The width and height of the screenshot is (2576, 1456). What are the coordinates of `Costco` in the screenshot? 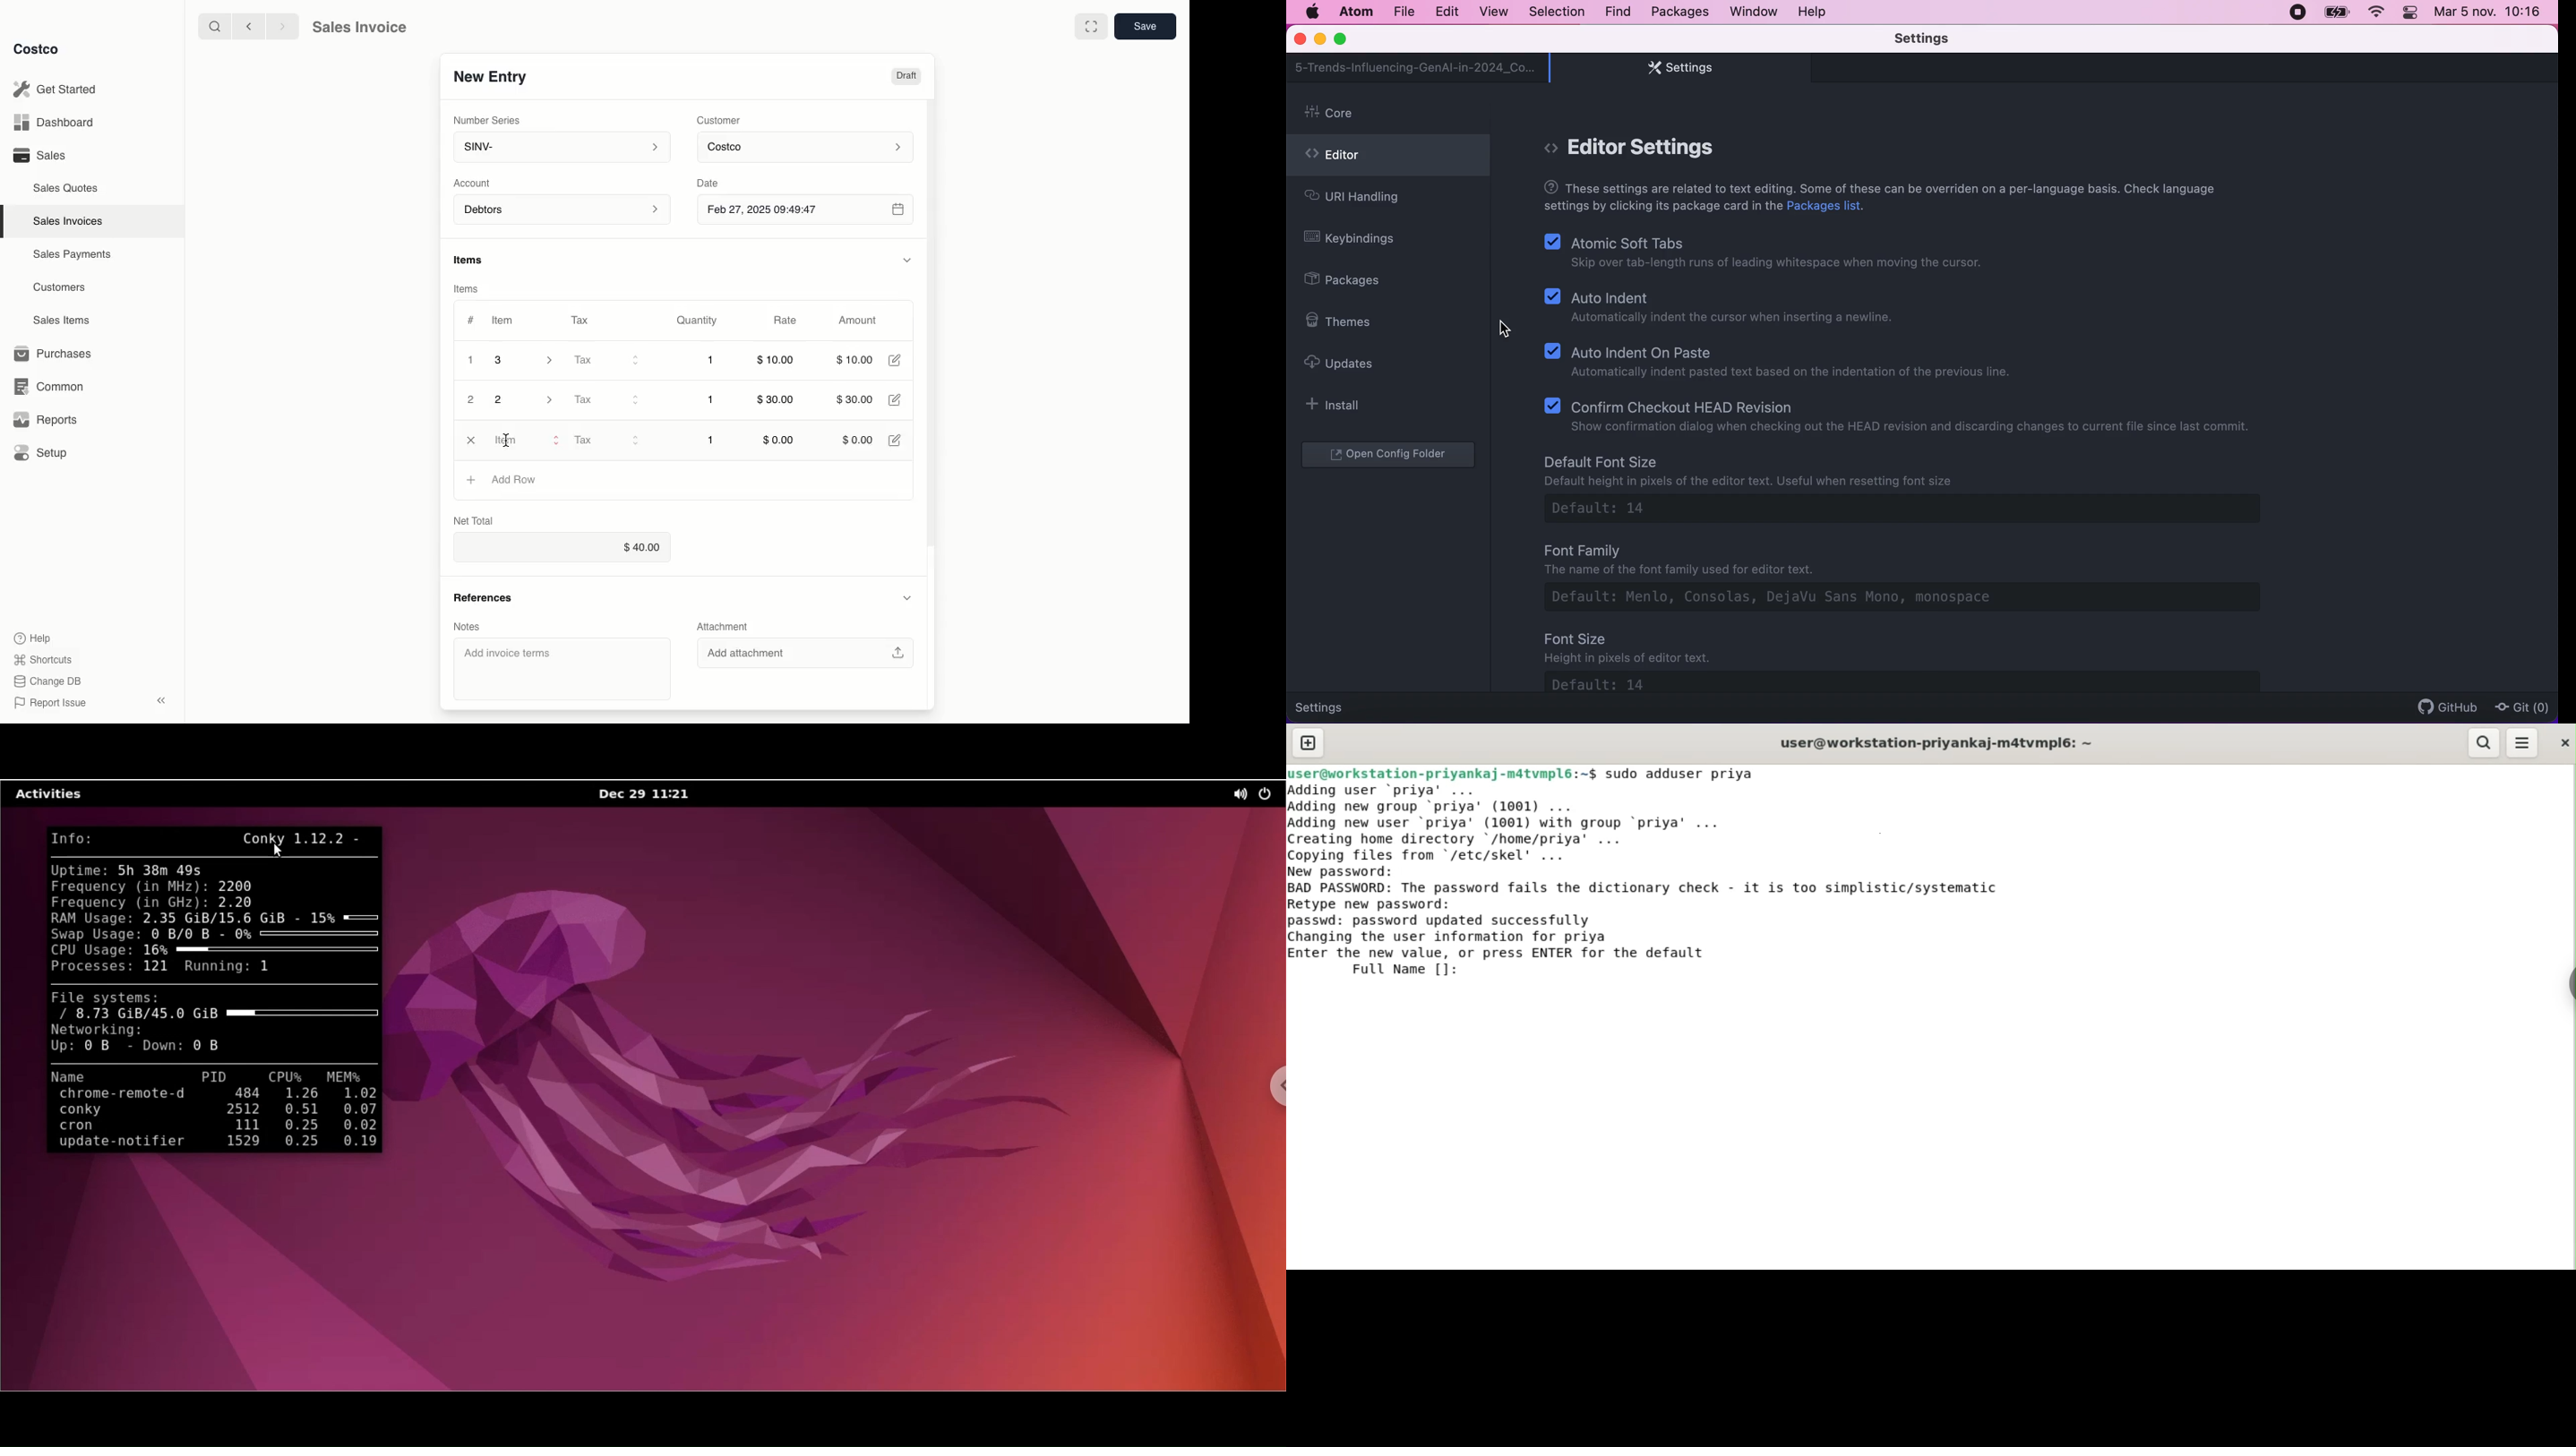 It's located at (37, 50).